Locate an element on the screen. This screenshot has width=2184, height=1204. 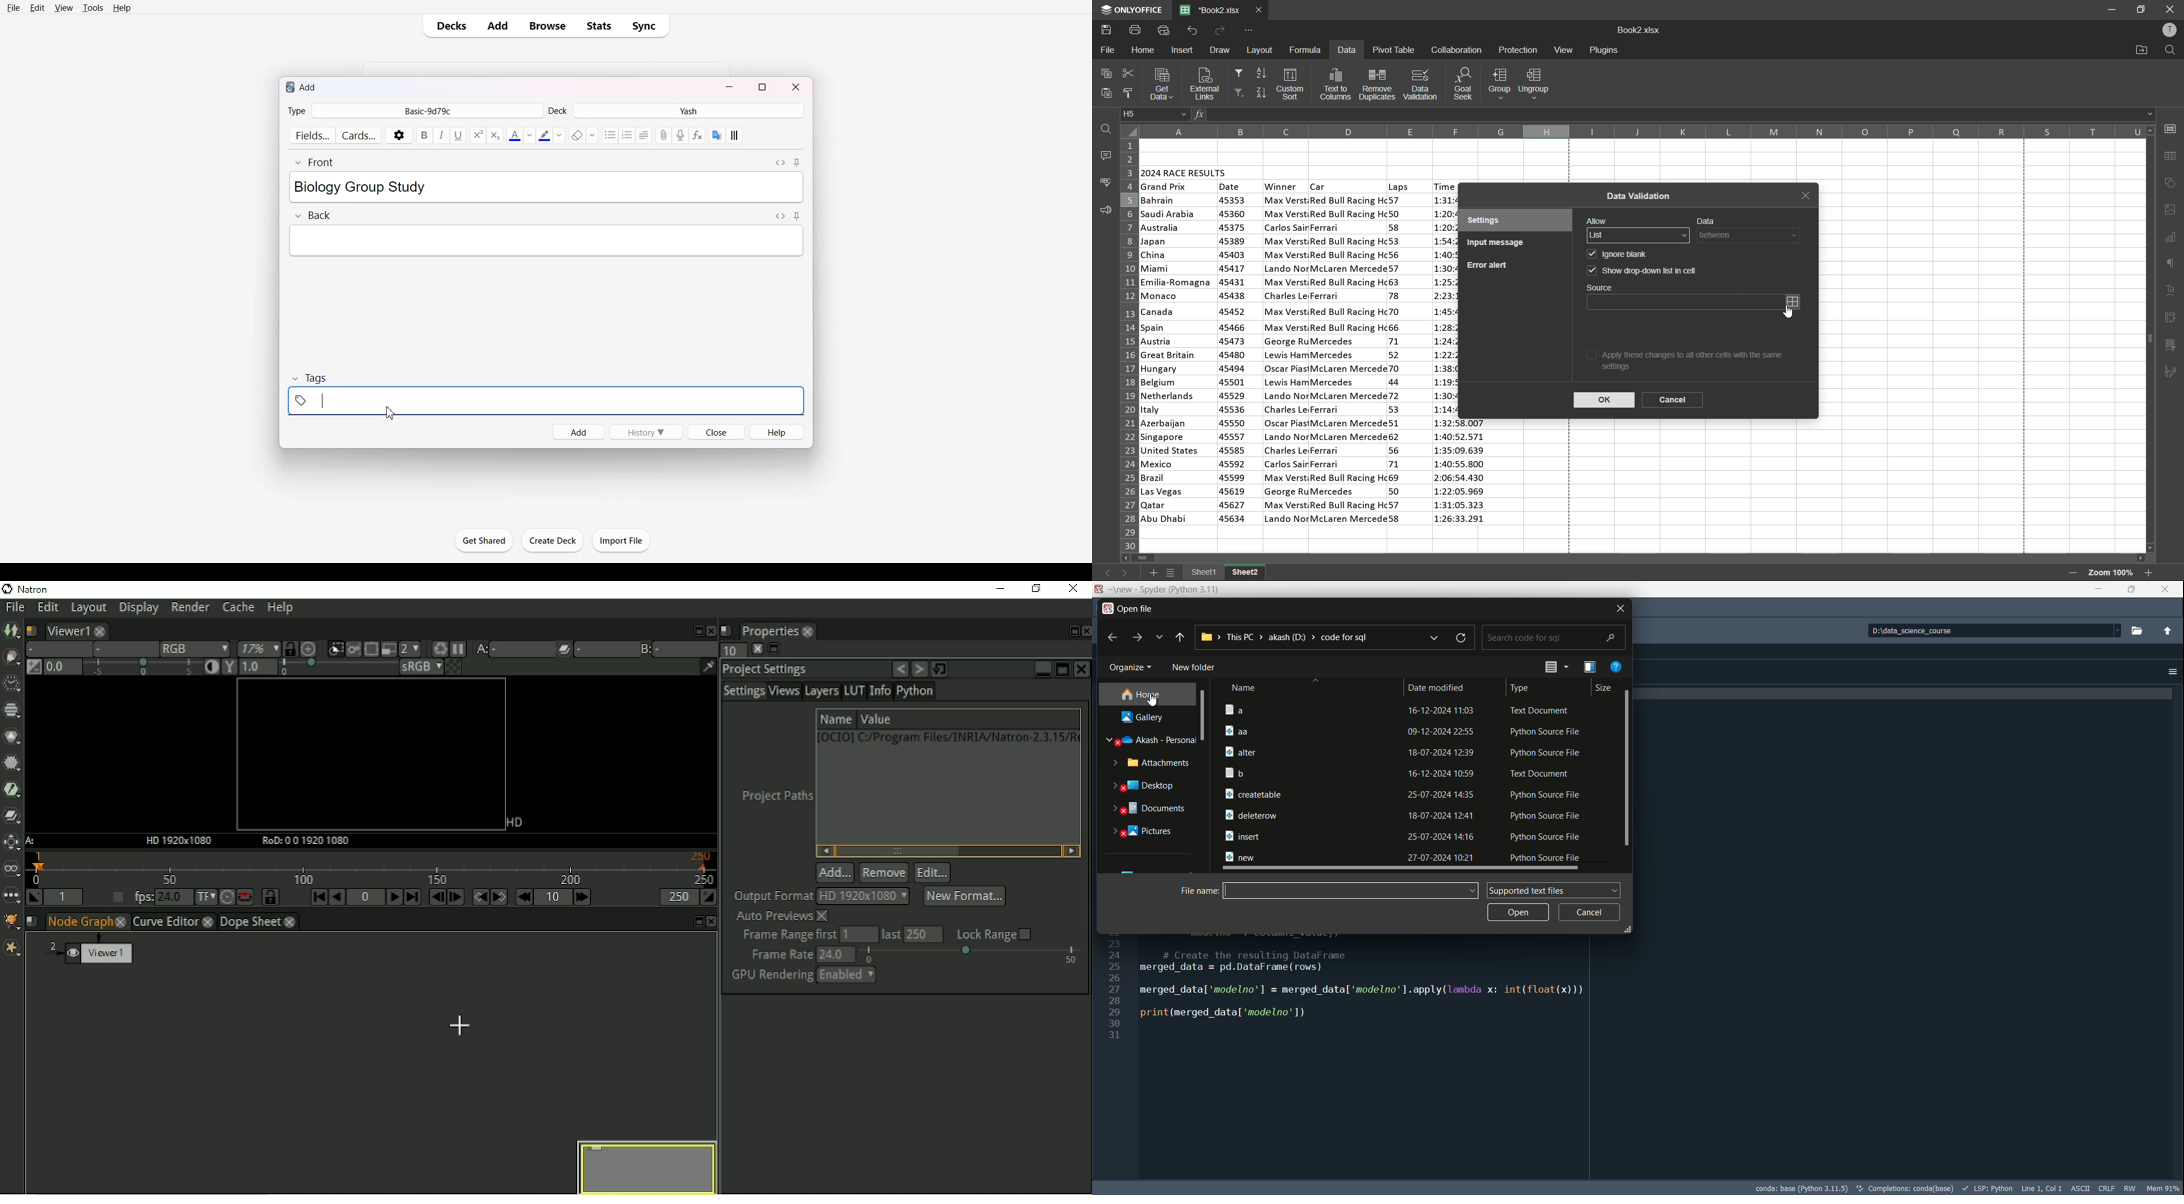
cancel is located at coordinates (1590, 911).